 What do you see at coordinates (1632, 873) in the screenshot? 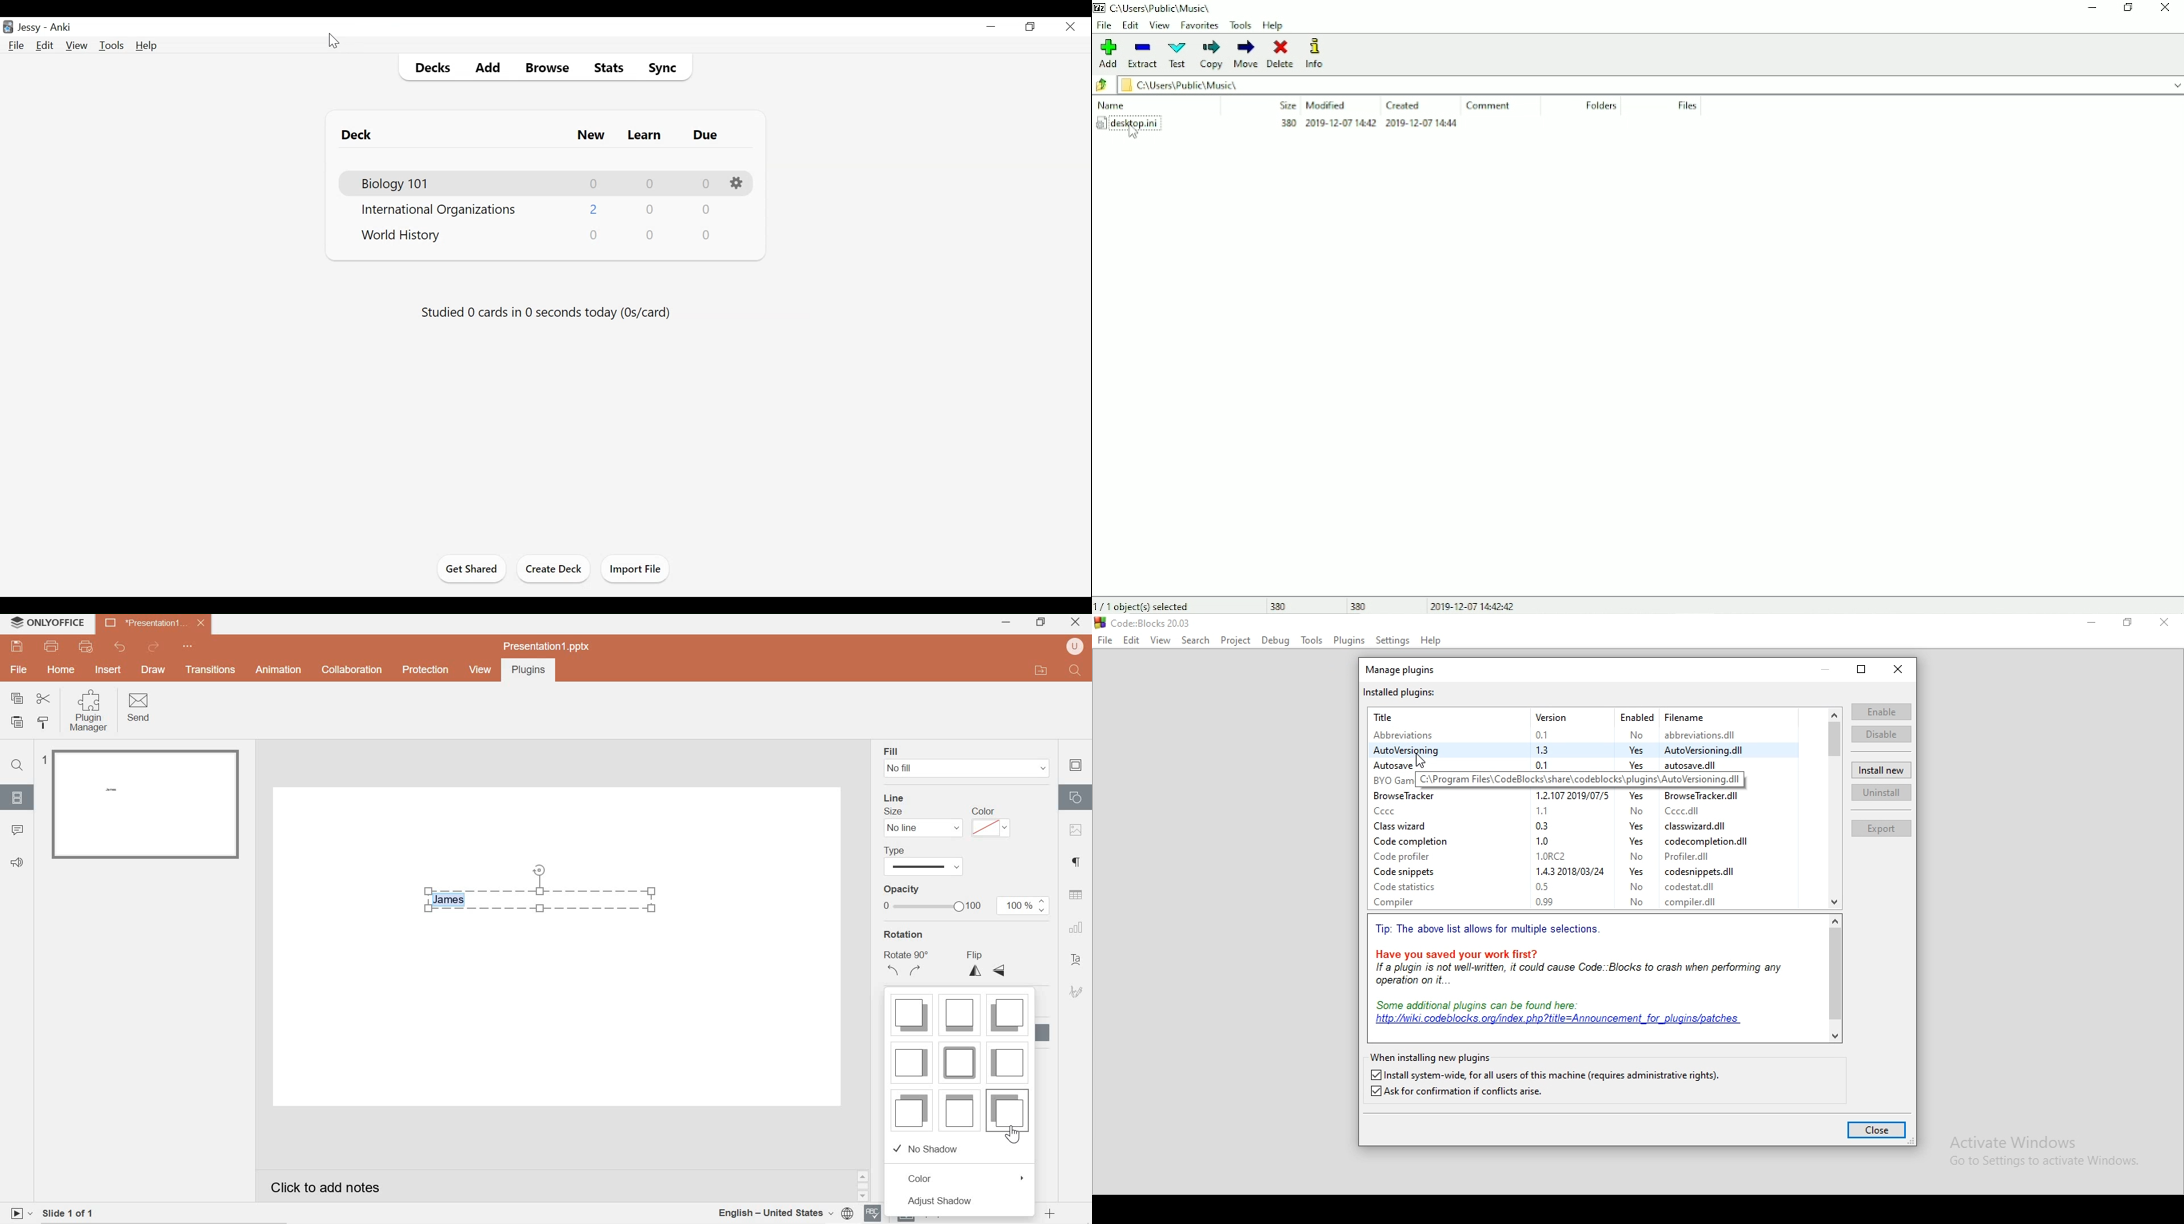
I see `yes` at bounding box center [1632, 873].